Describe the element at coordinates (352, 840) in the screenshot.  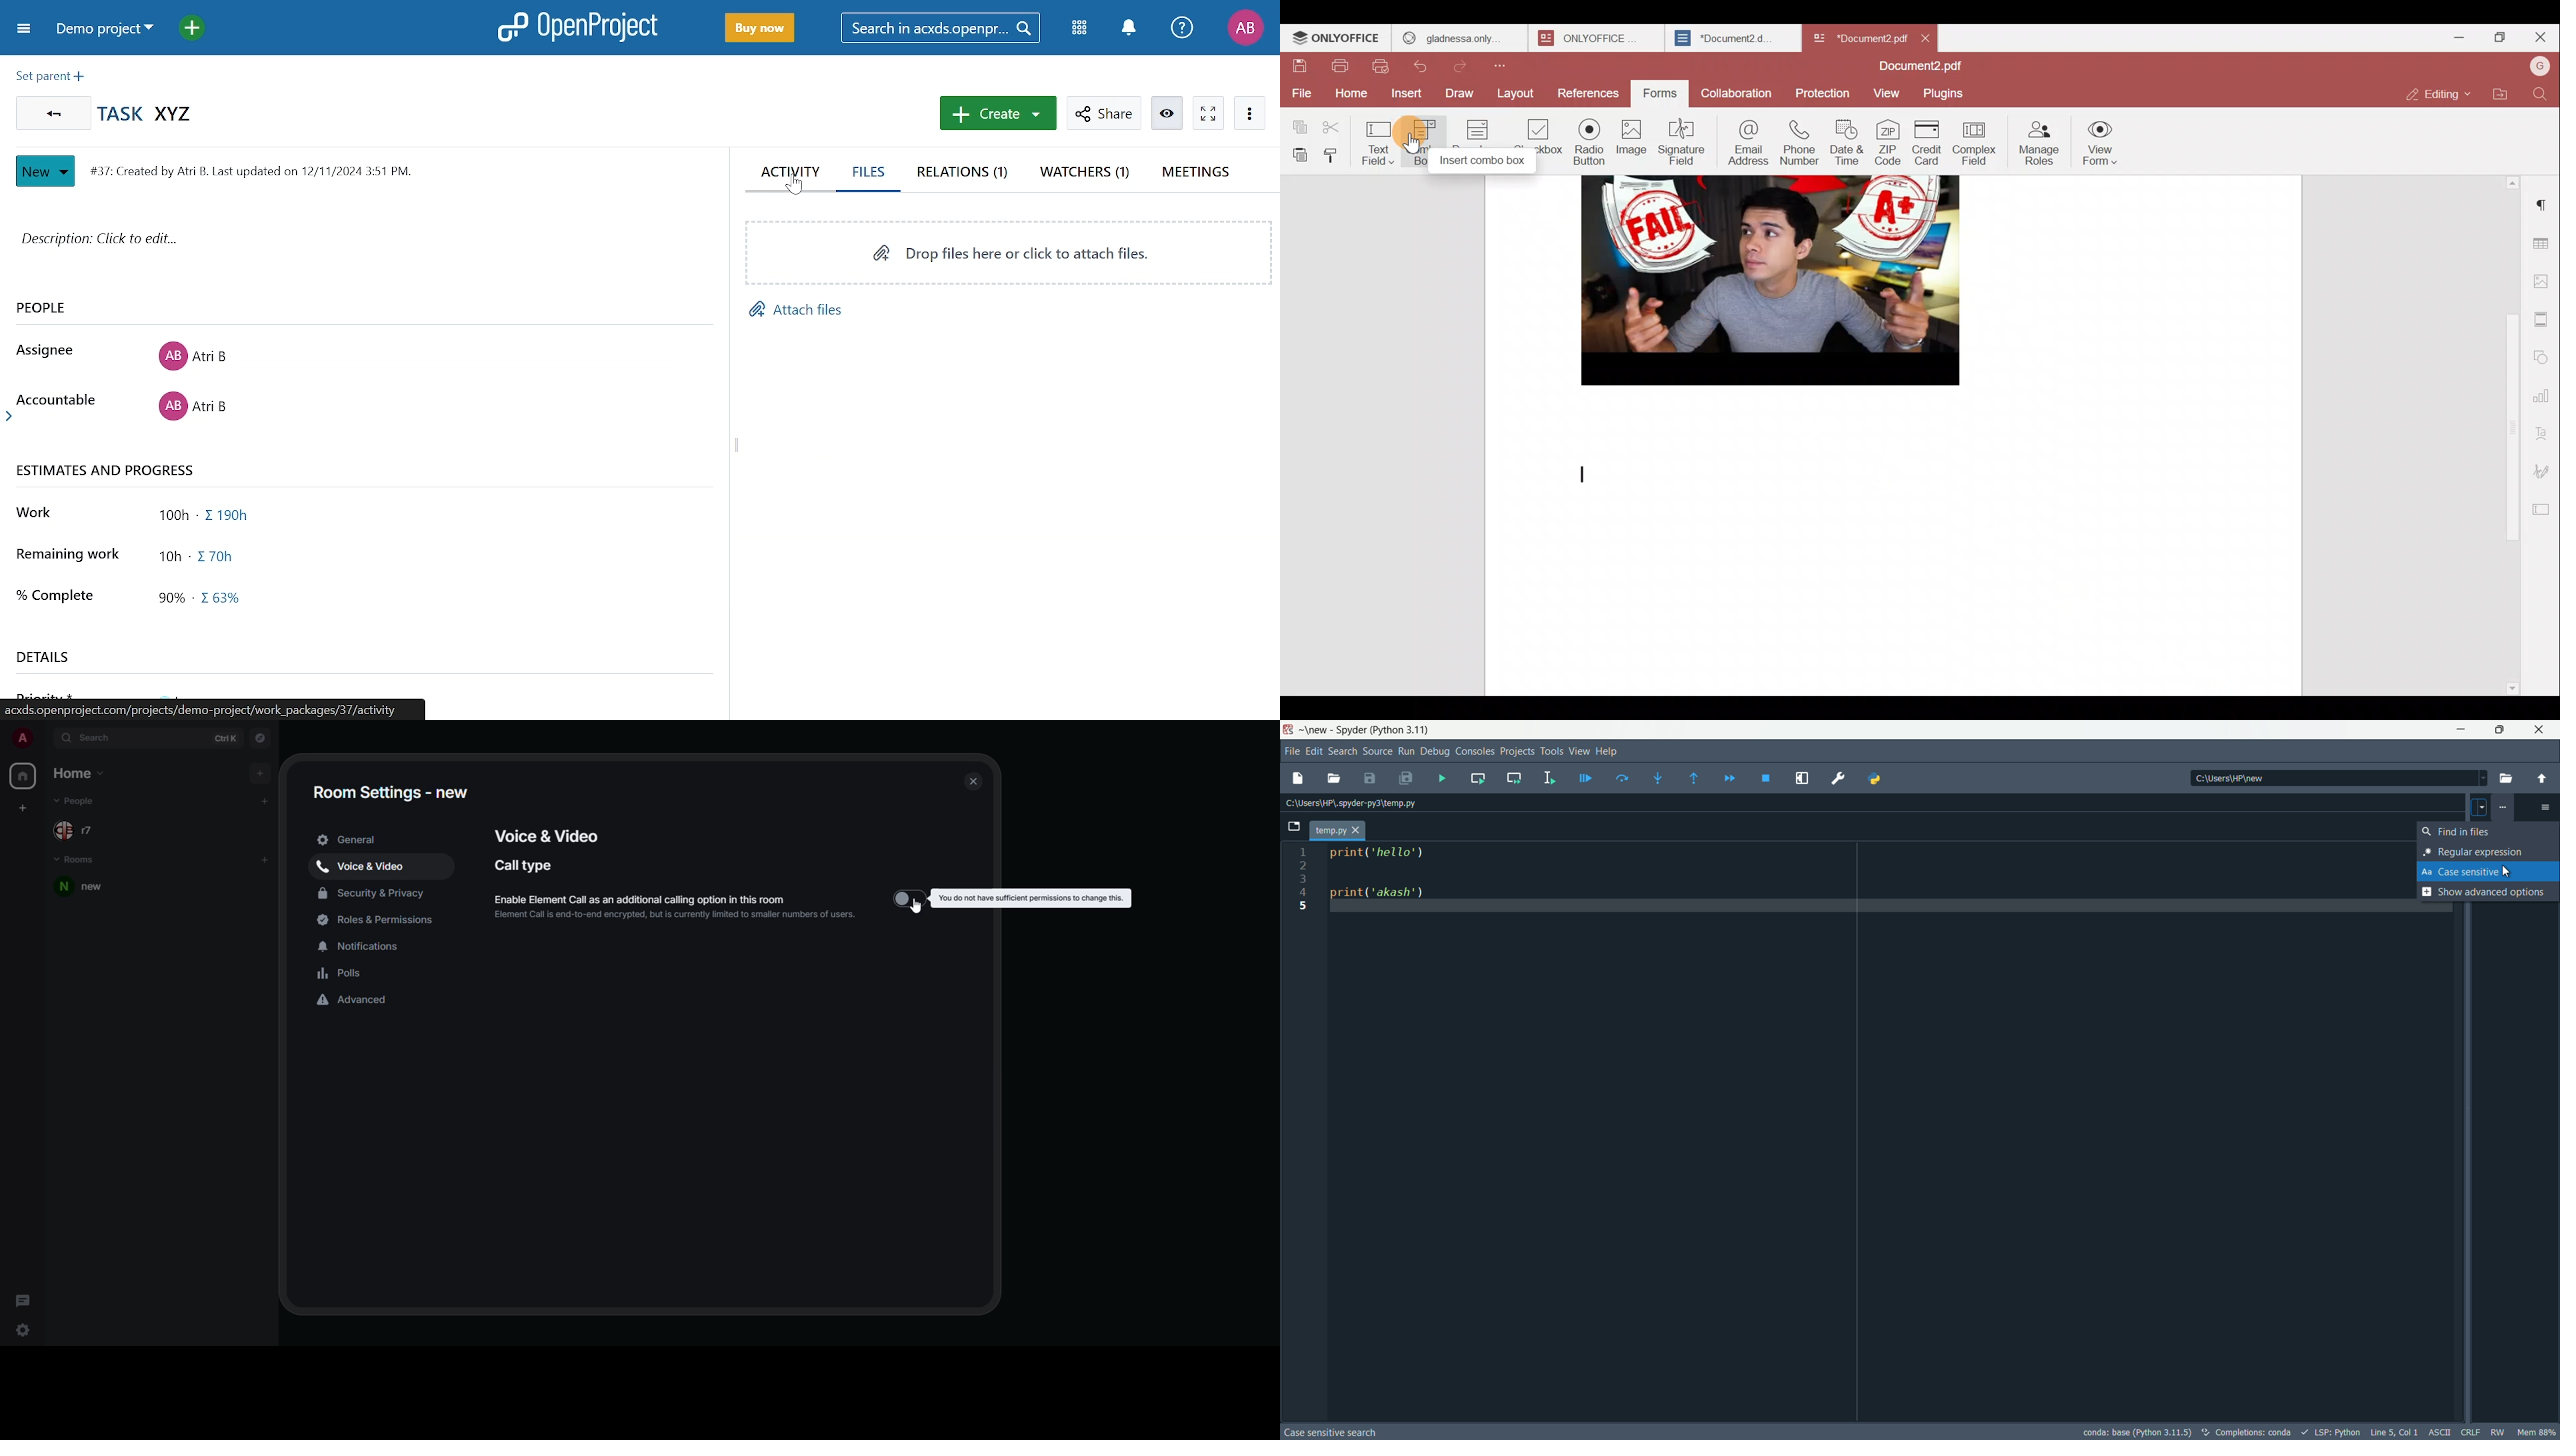
I see `general` at that location.